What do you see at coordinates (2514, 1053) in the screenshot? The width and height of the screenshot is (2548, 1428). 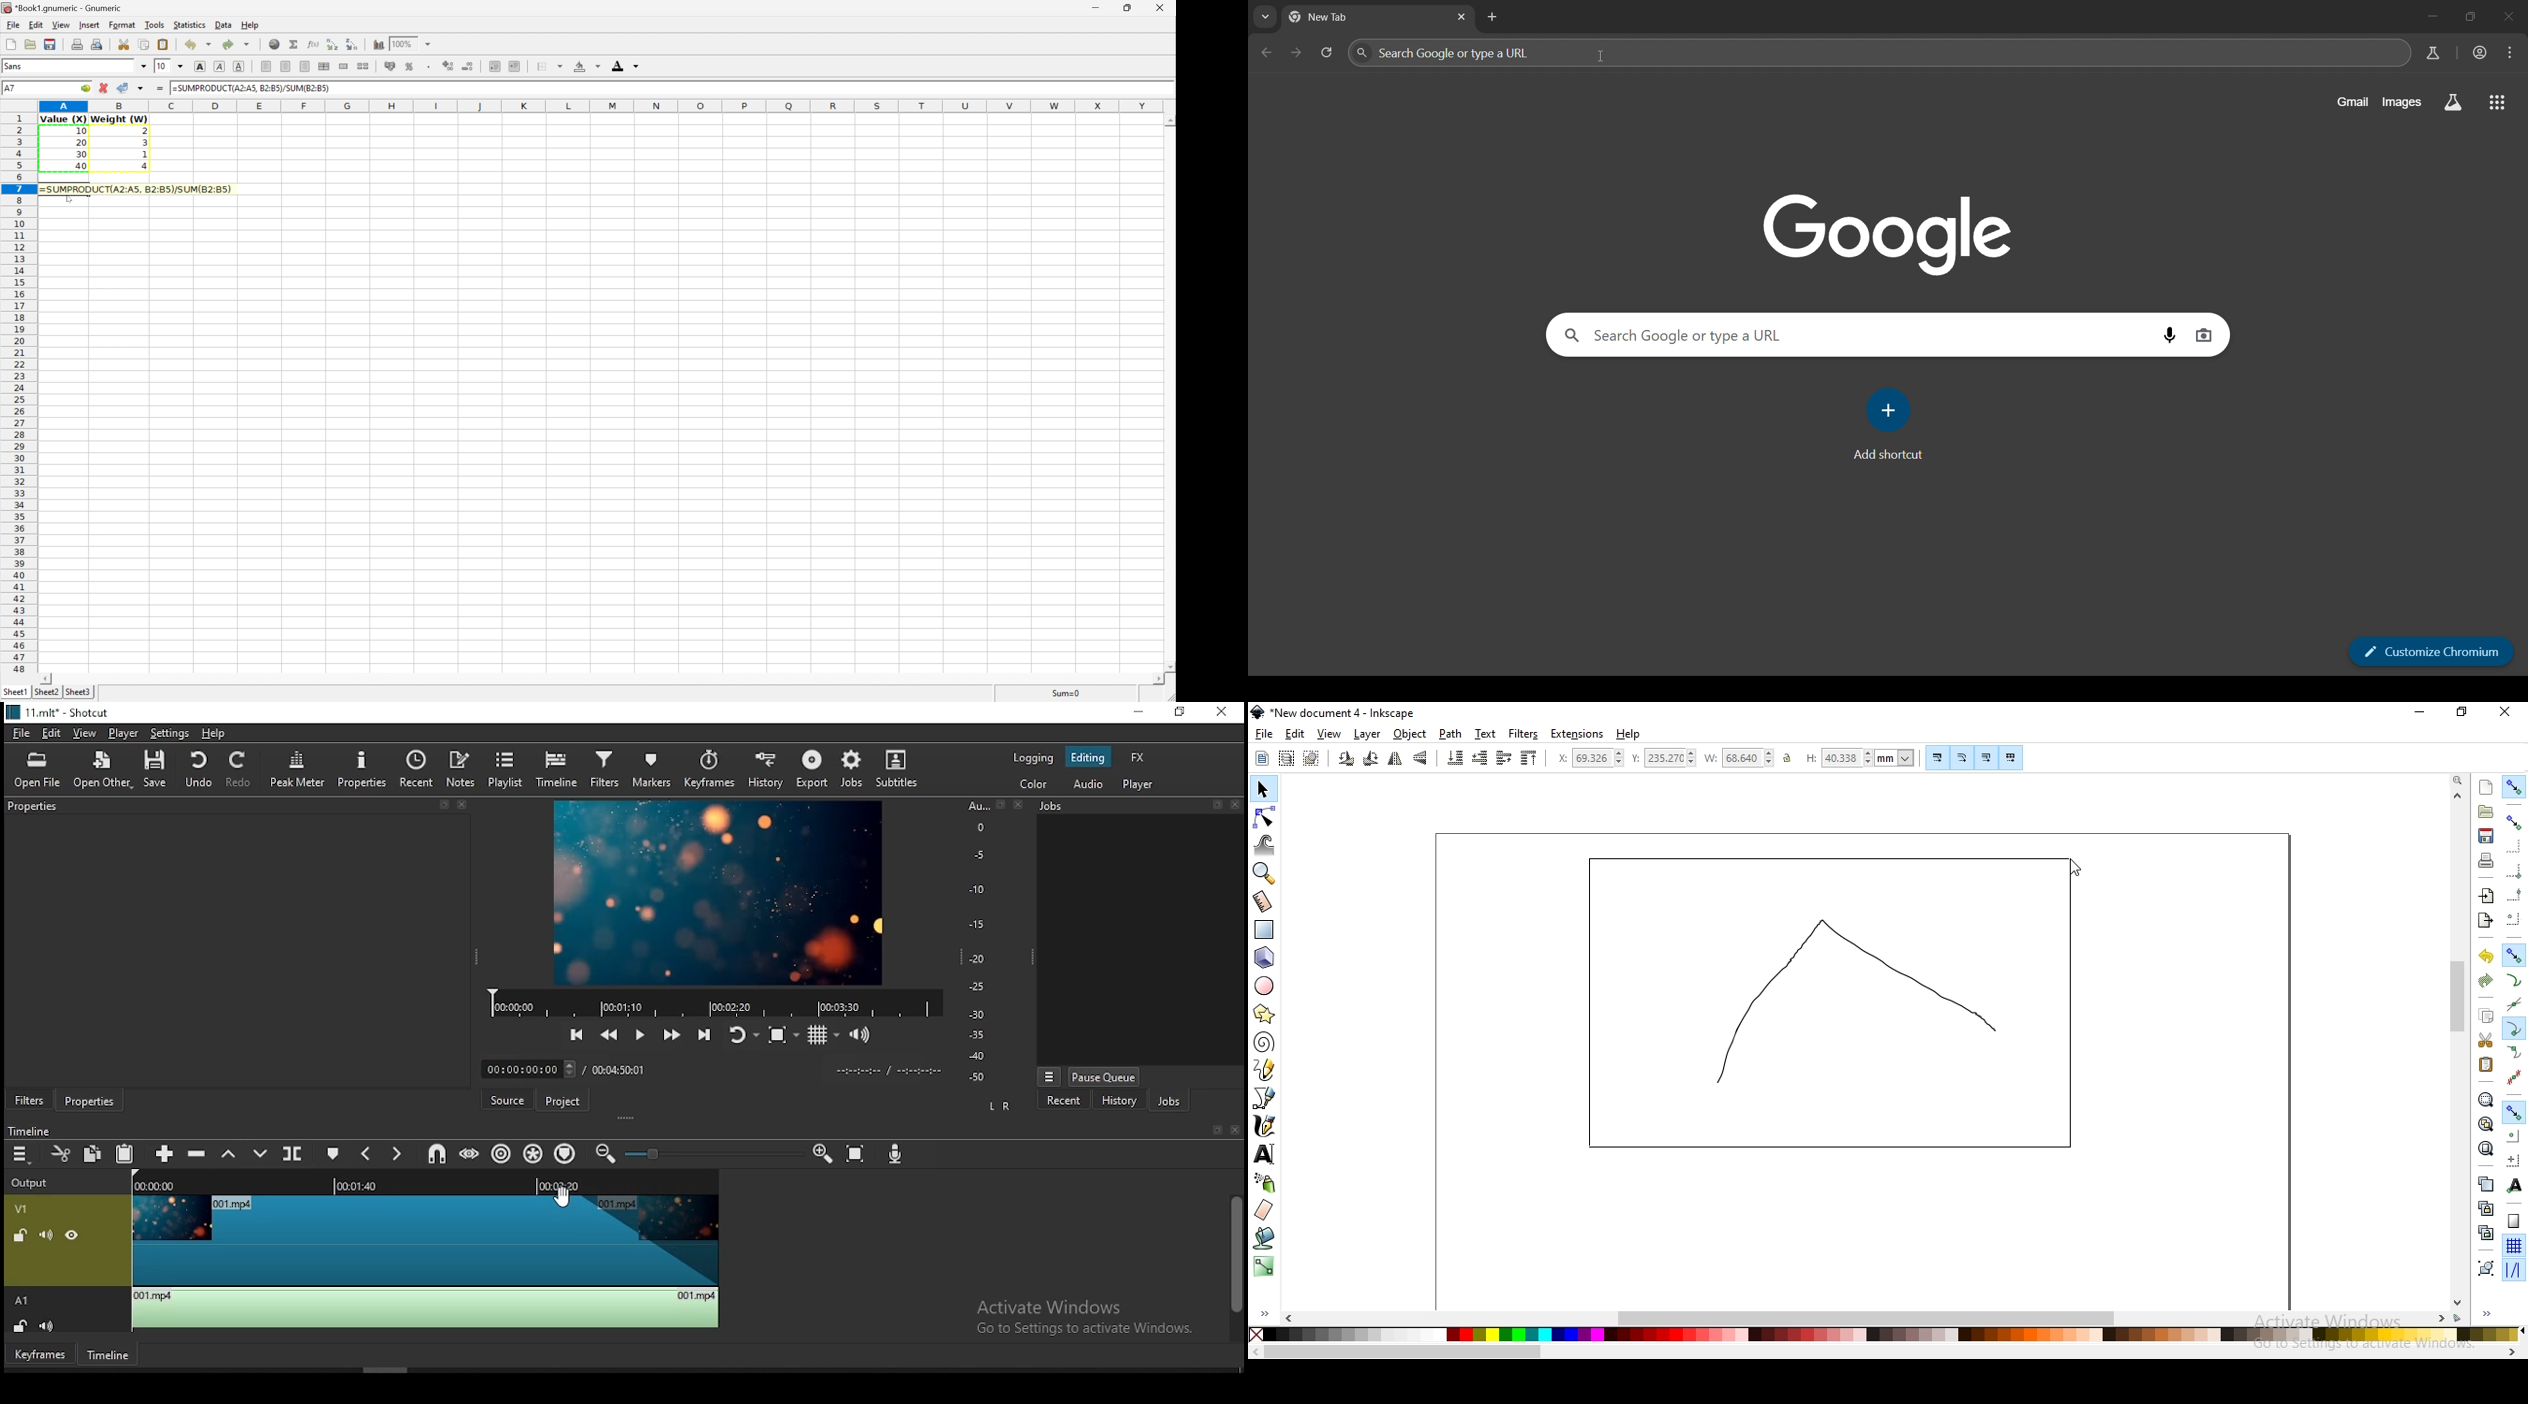 I see `snap smooth nodes` at bounding box center [2514, 1053].